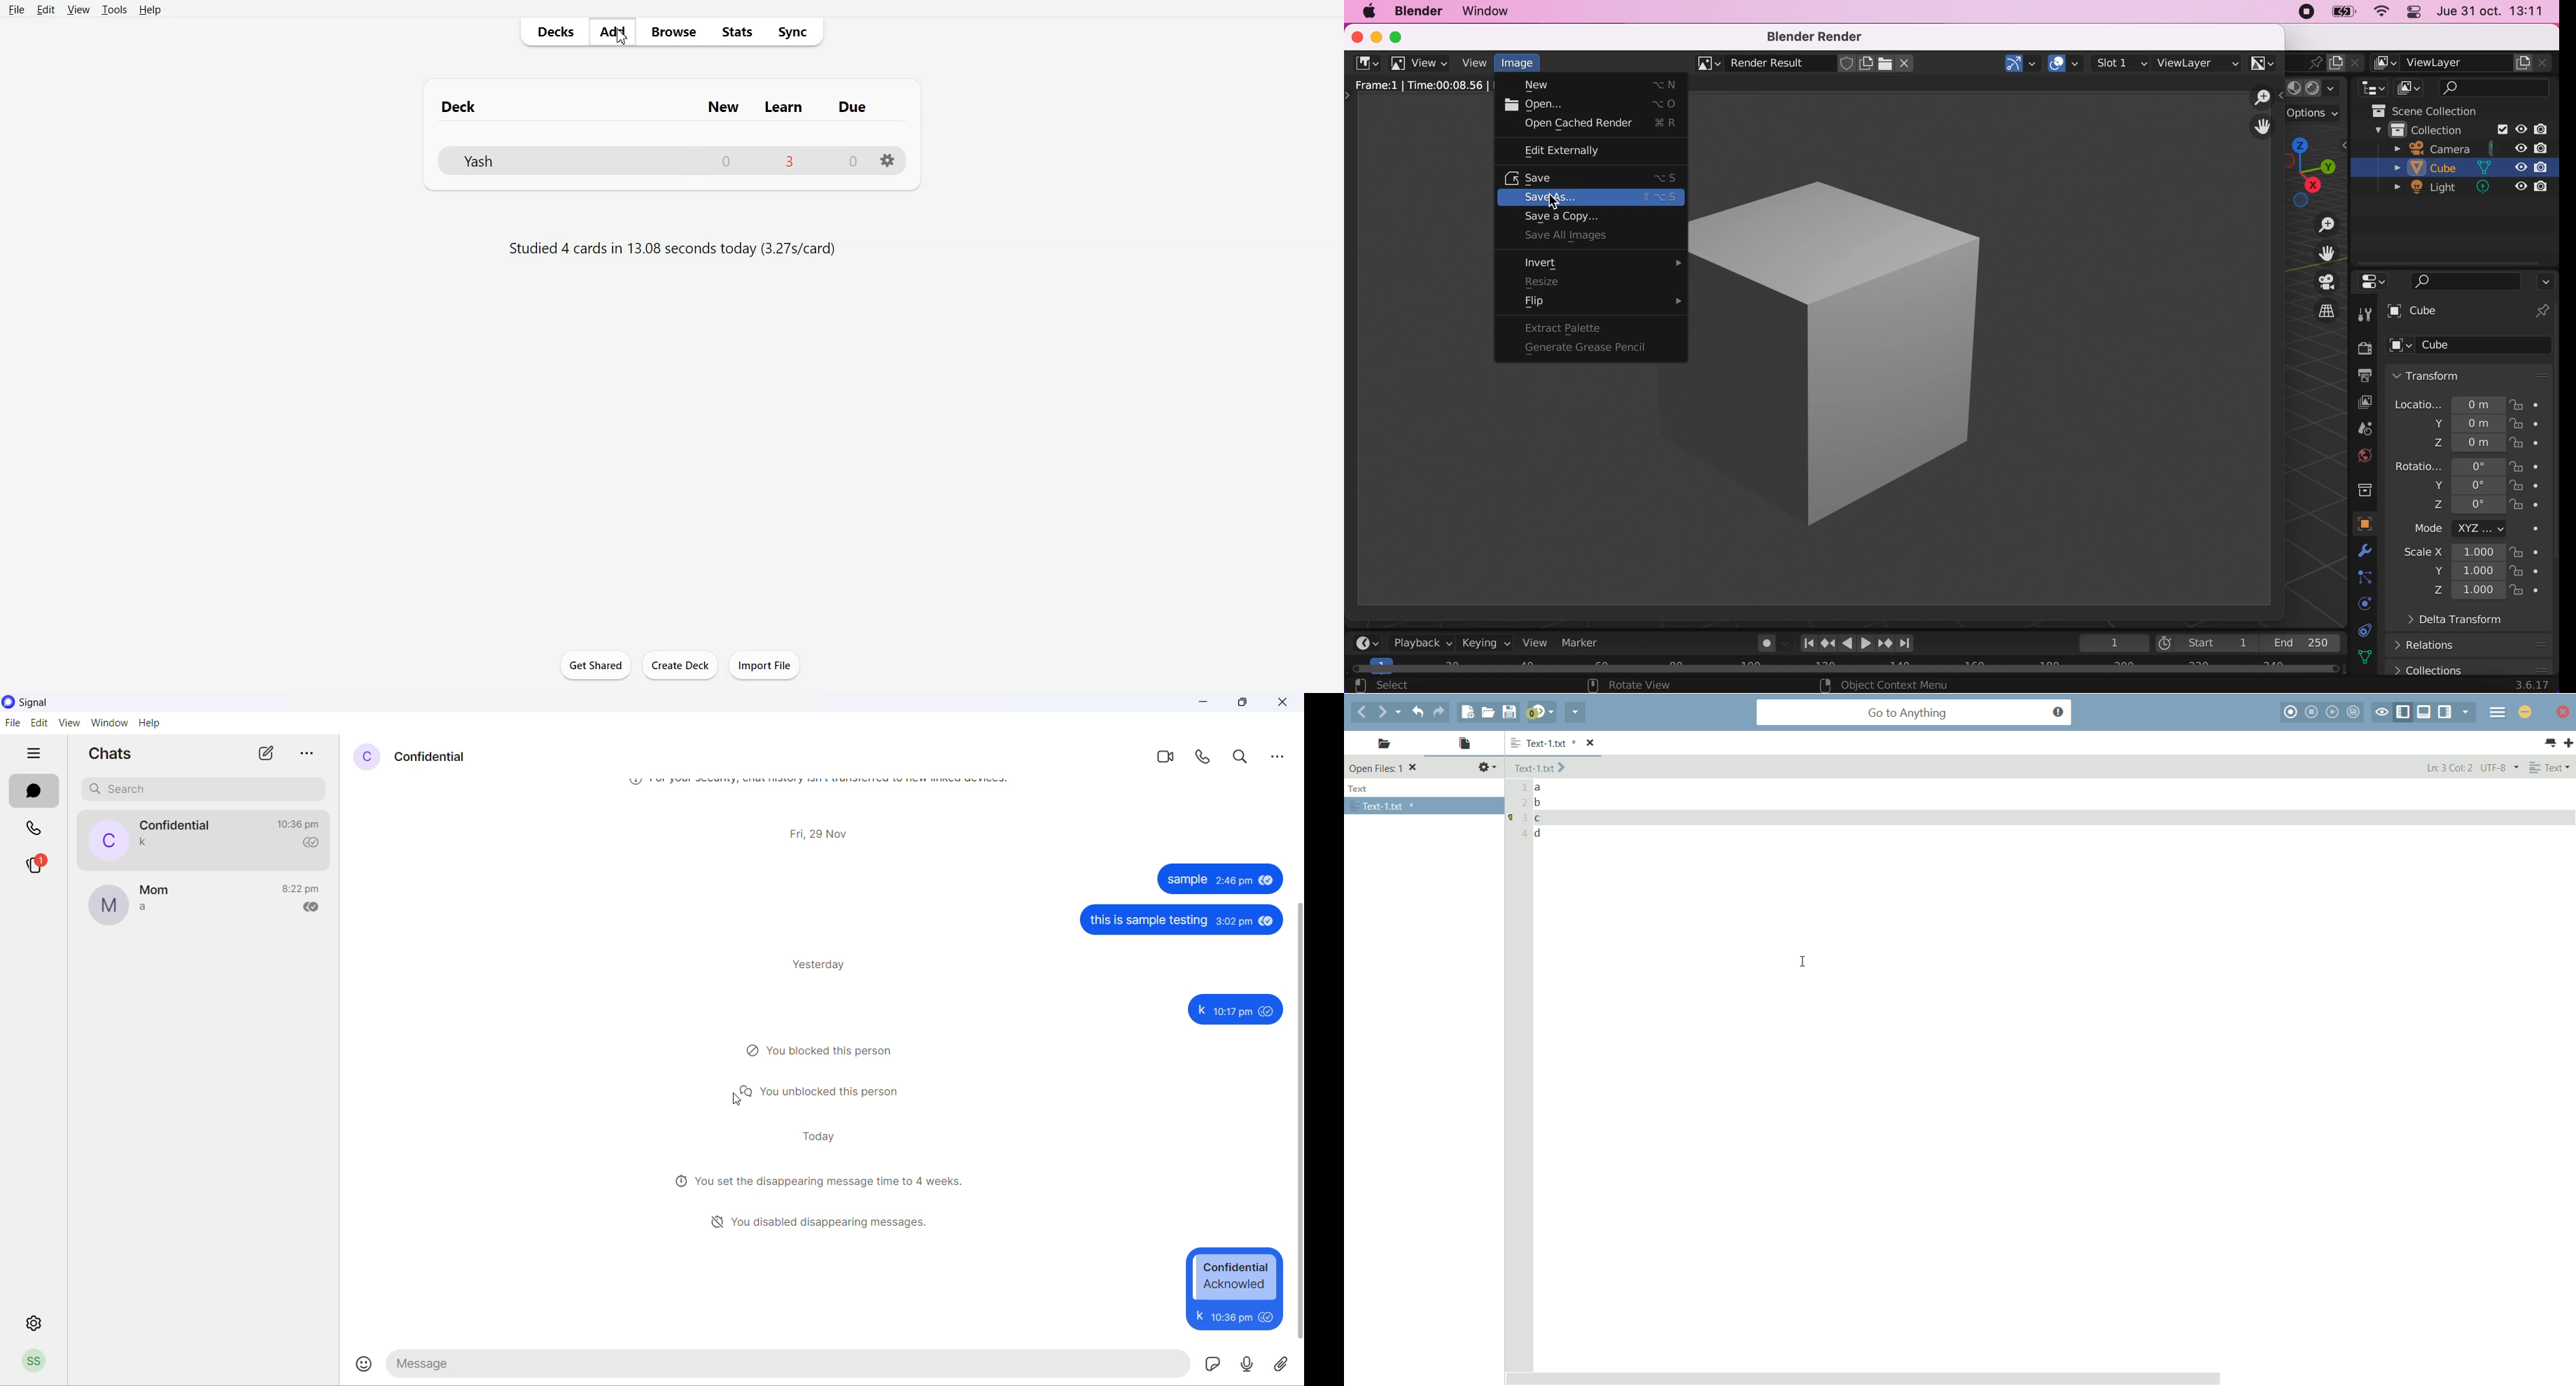 The image size is (2576, 1400). I want to click on cube, so click(2460, 169).